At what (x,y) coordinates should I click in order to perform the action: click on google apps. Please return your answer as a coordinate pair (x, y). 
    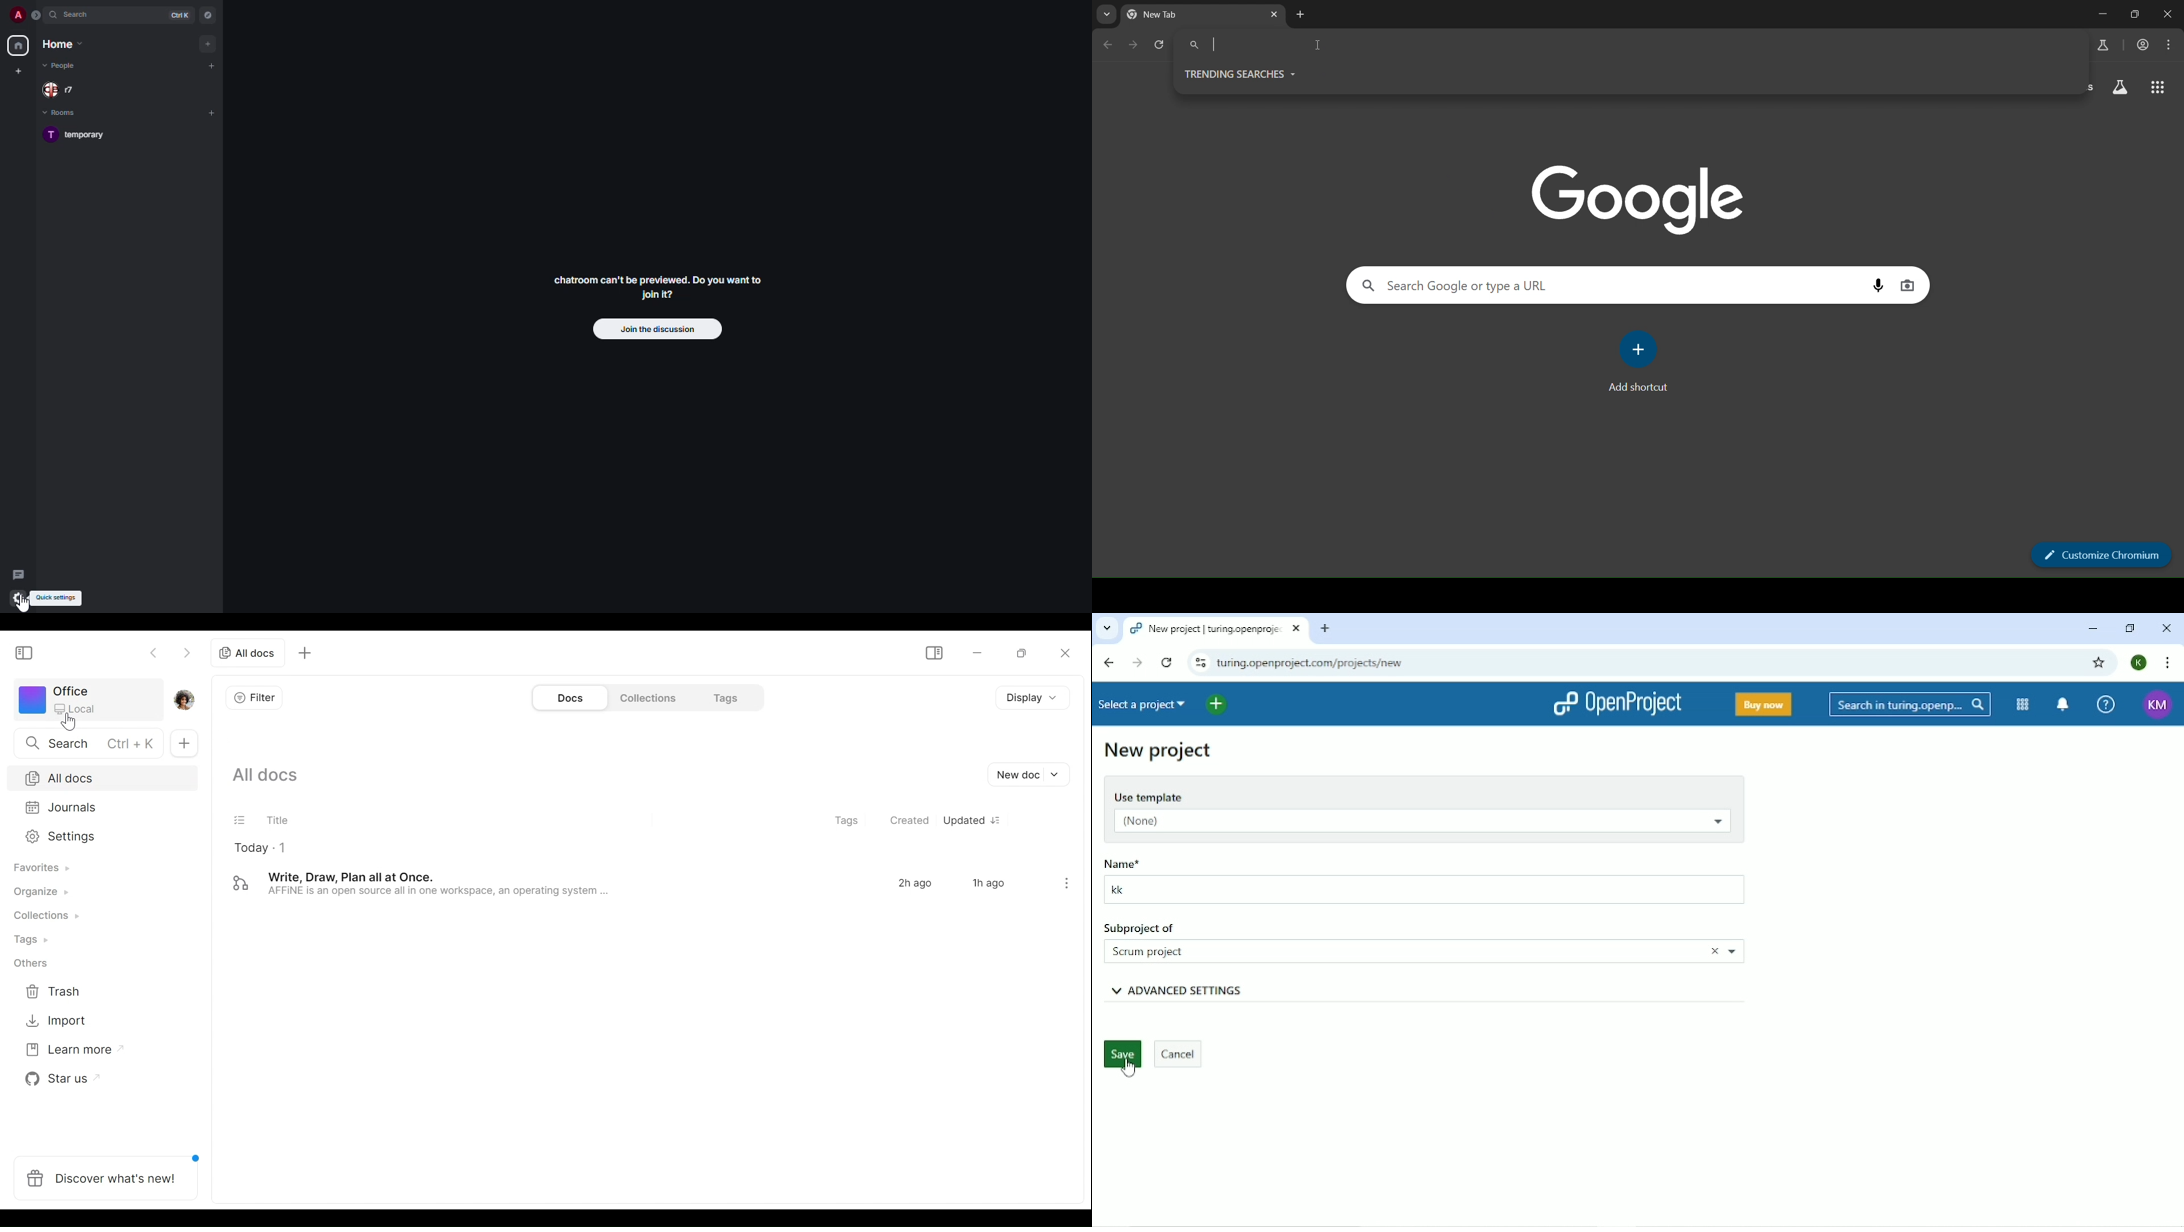
    Looking at the image, I should click on (2158, 89).